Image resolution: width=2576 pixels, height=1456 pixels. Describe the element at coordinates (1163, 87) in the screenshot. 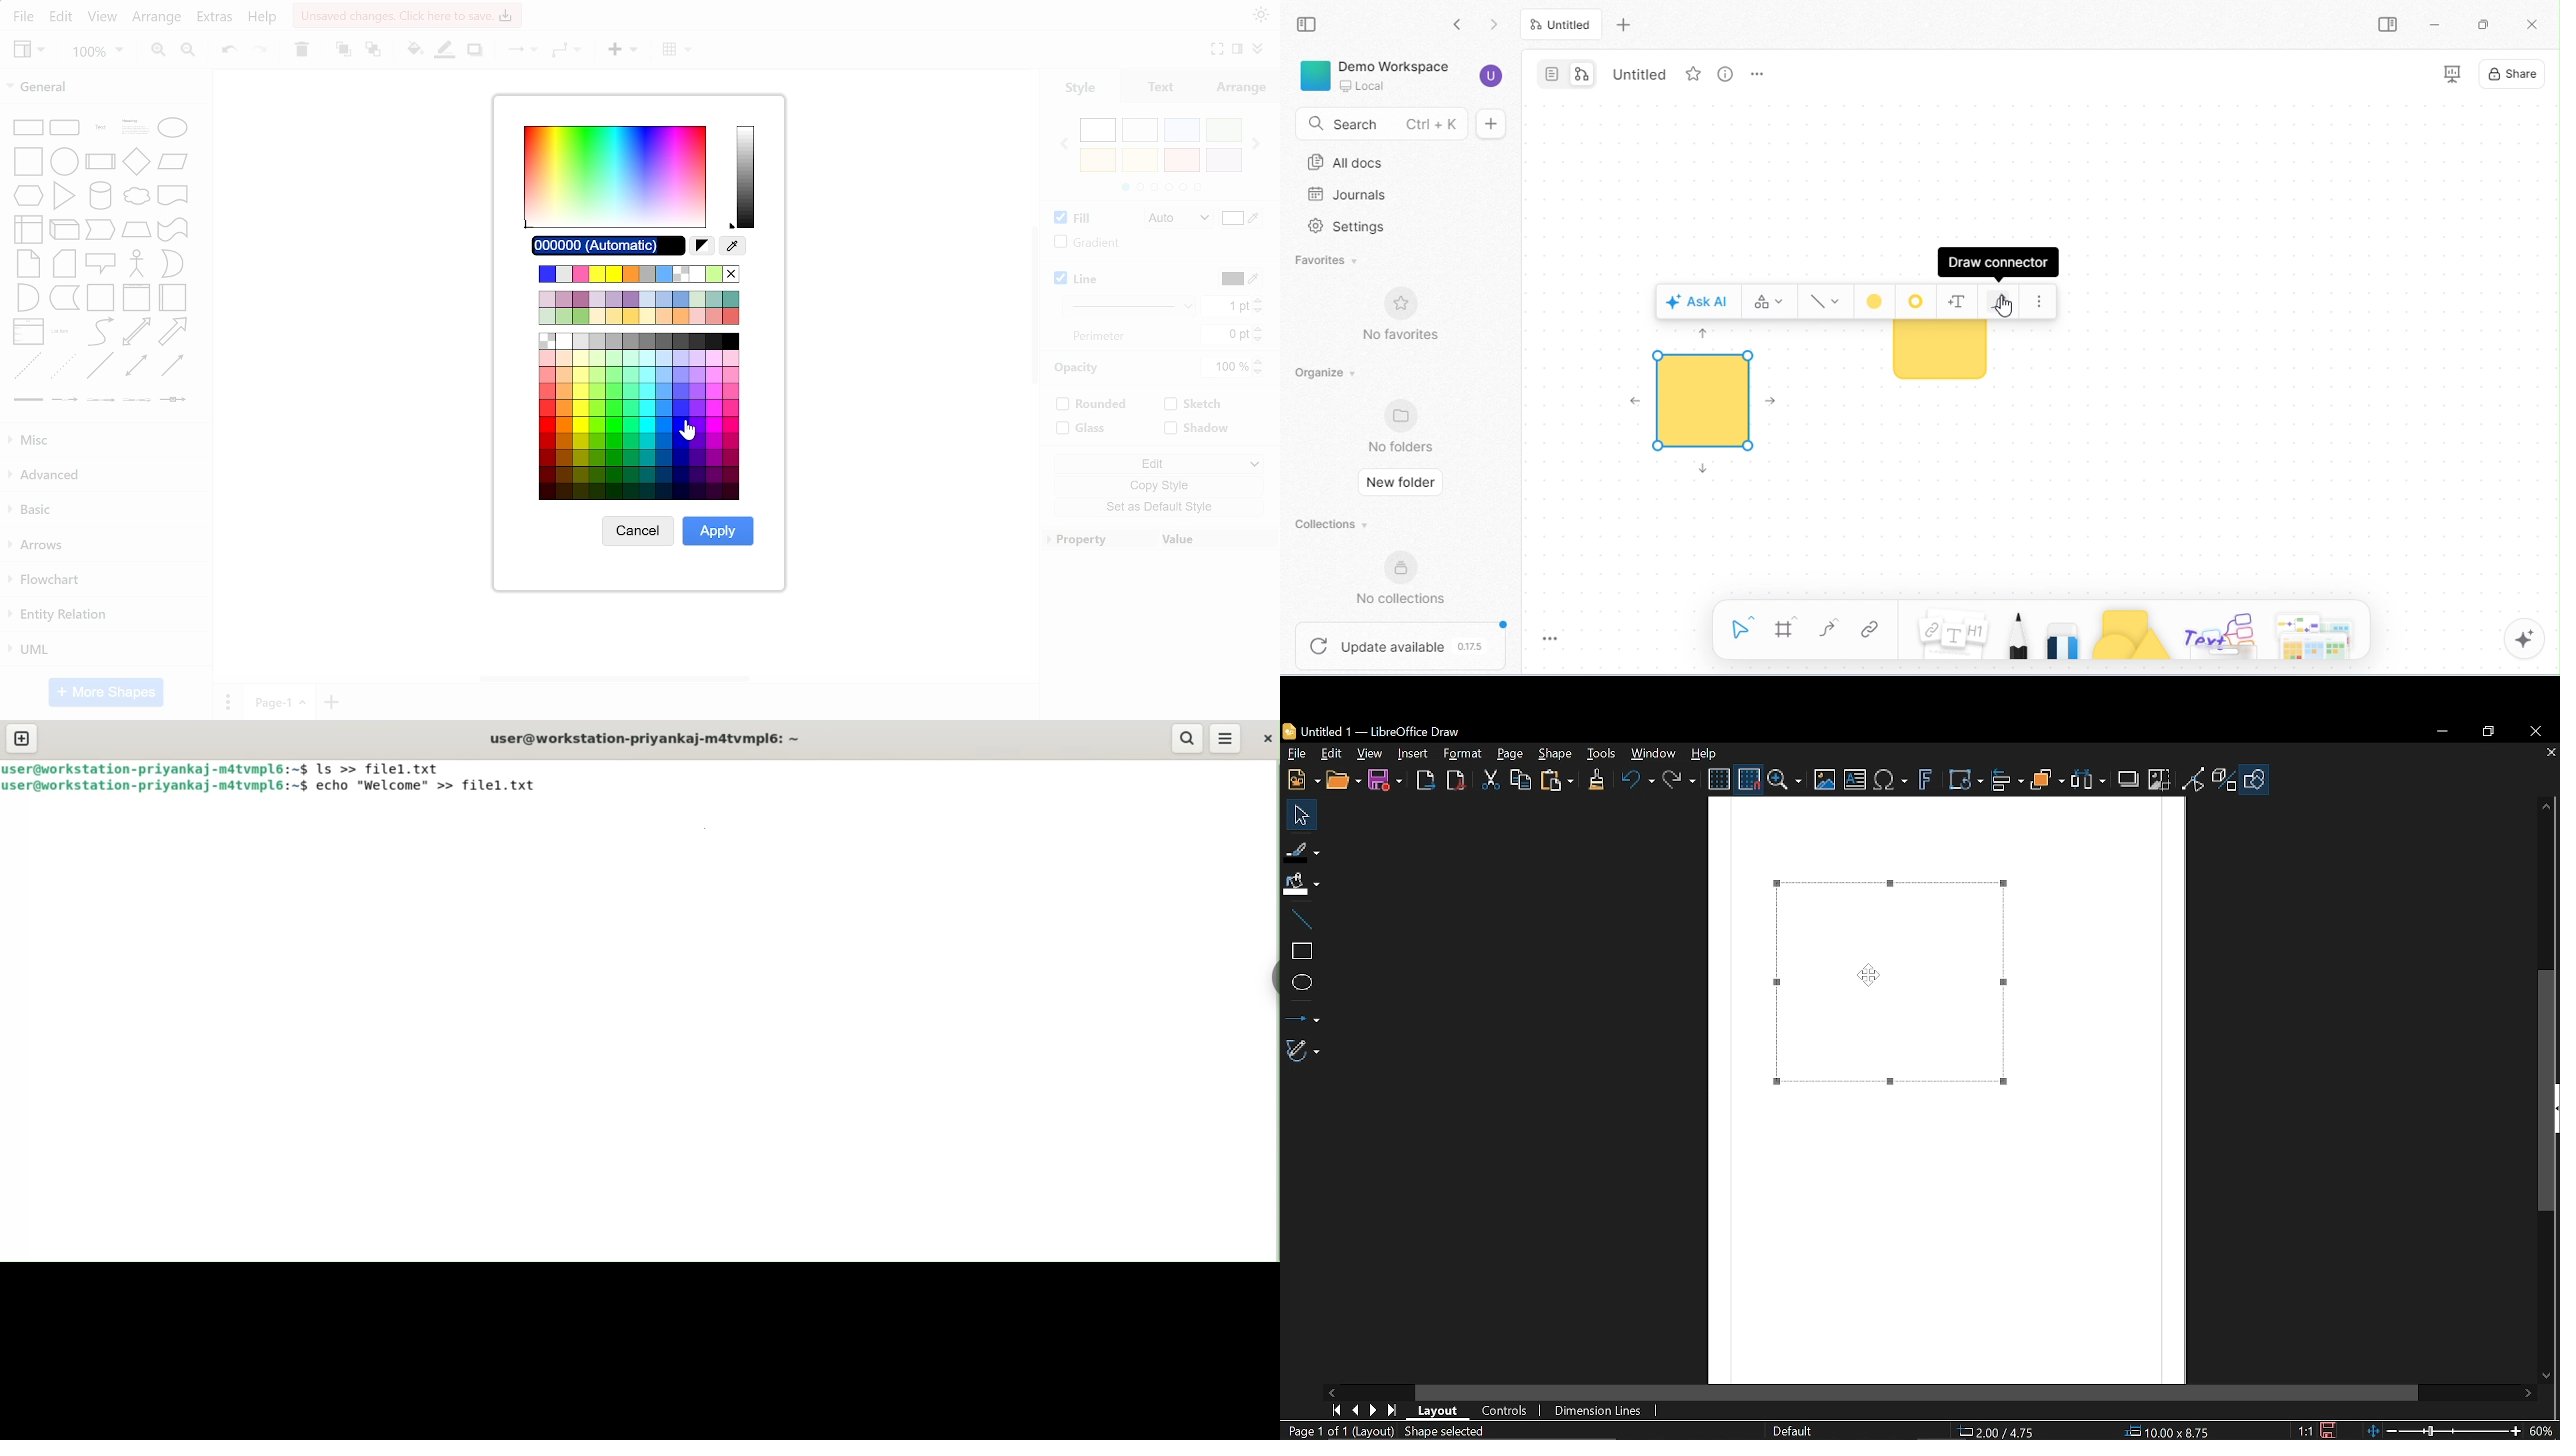

I see `text` at that location.